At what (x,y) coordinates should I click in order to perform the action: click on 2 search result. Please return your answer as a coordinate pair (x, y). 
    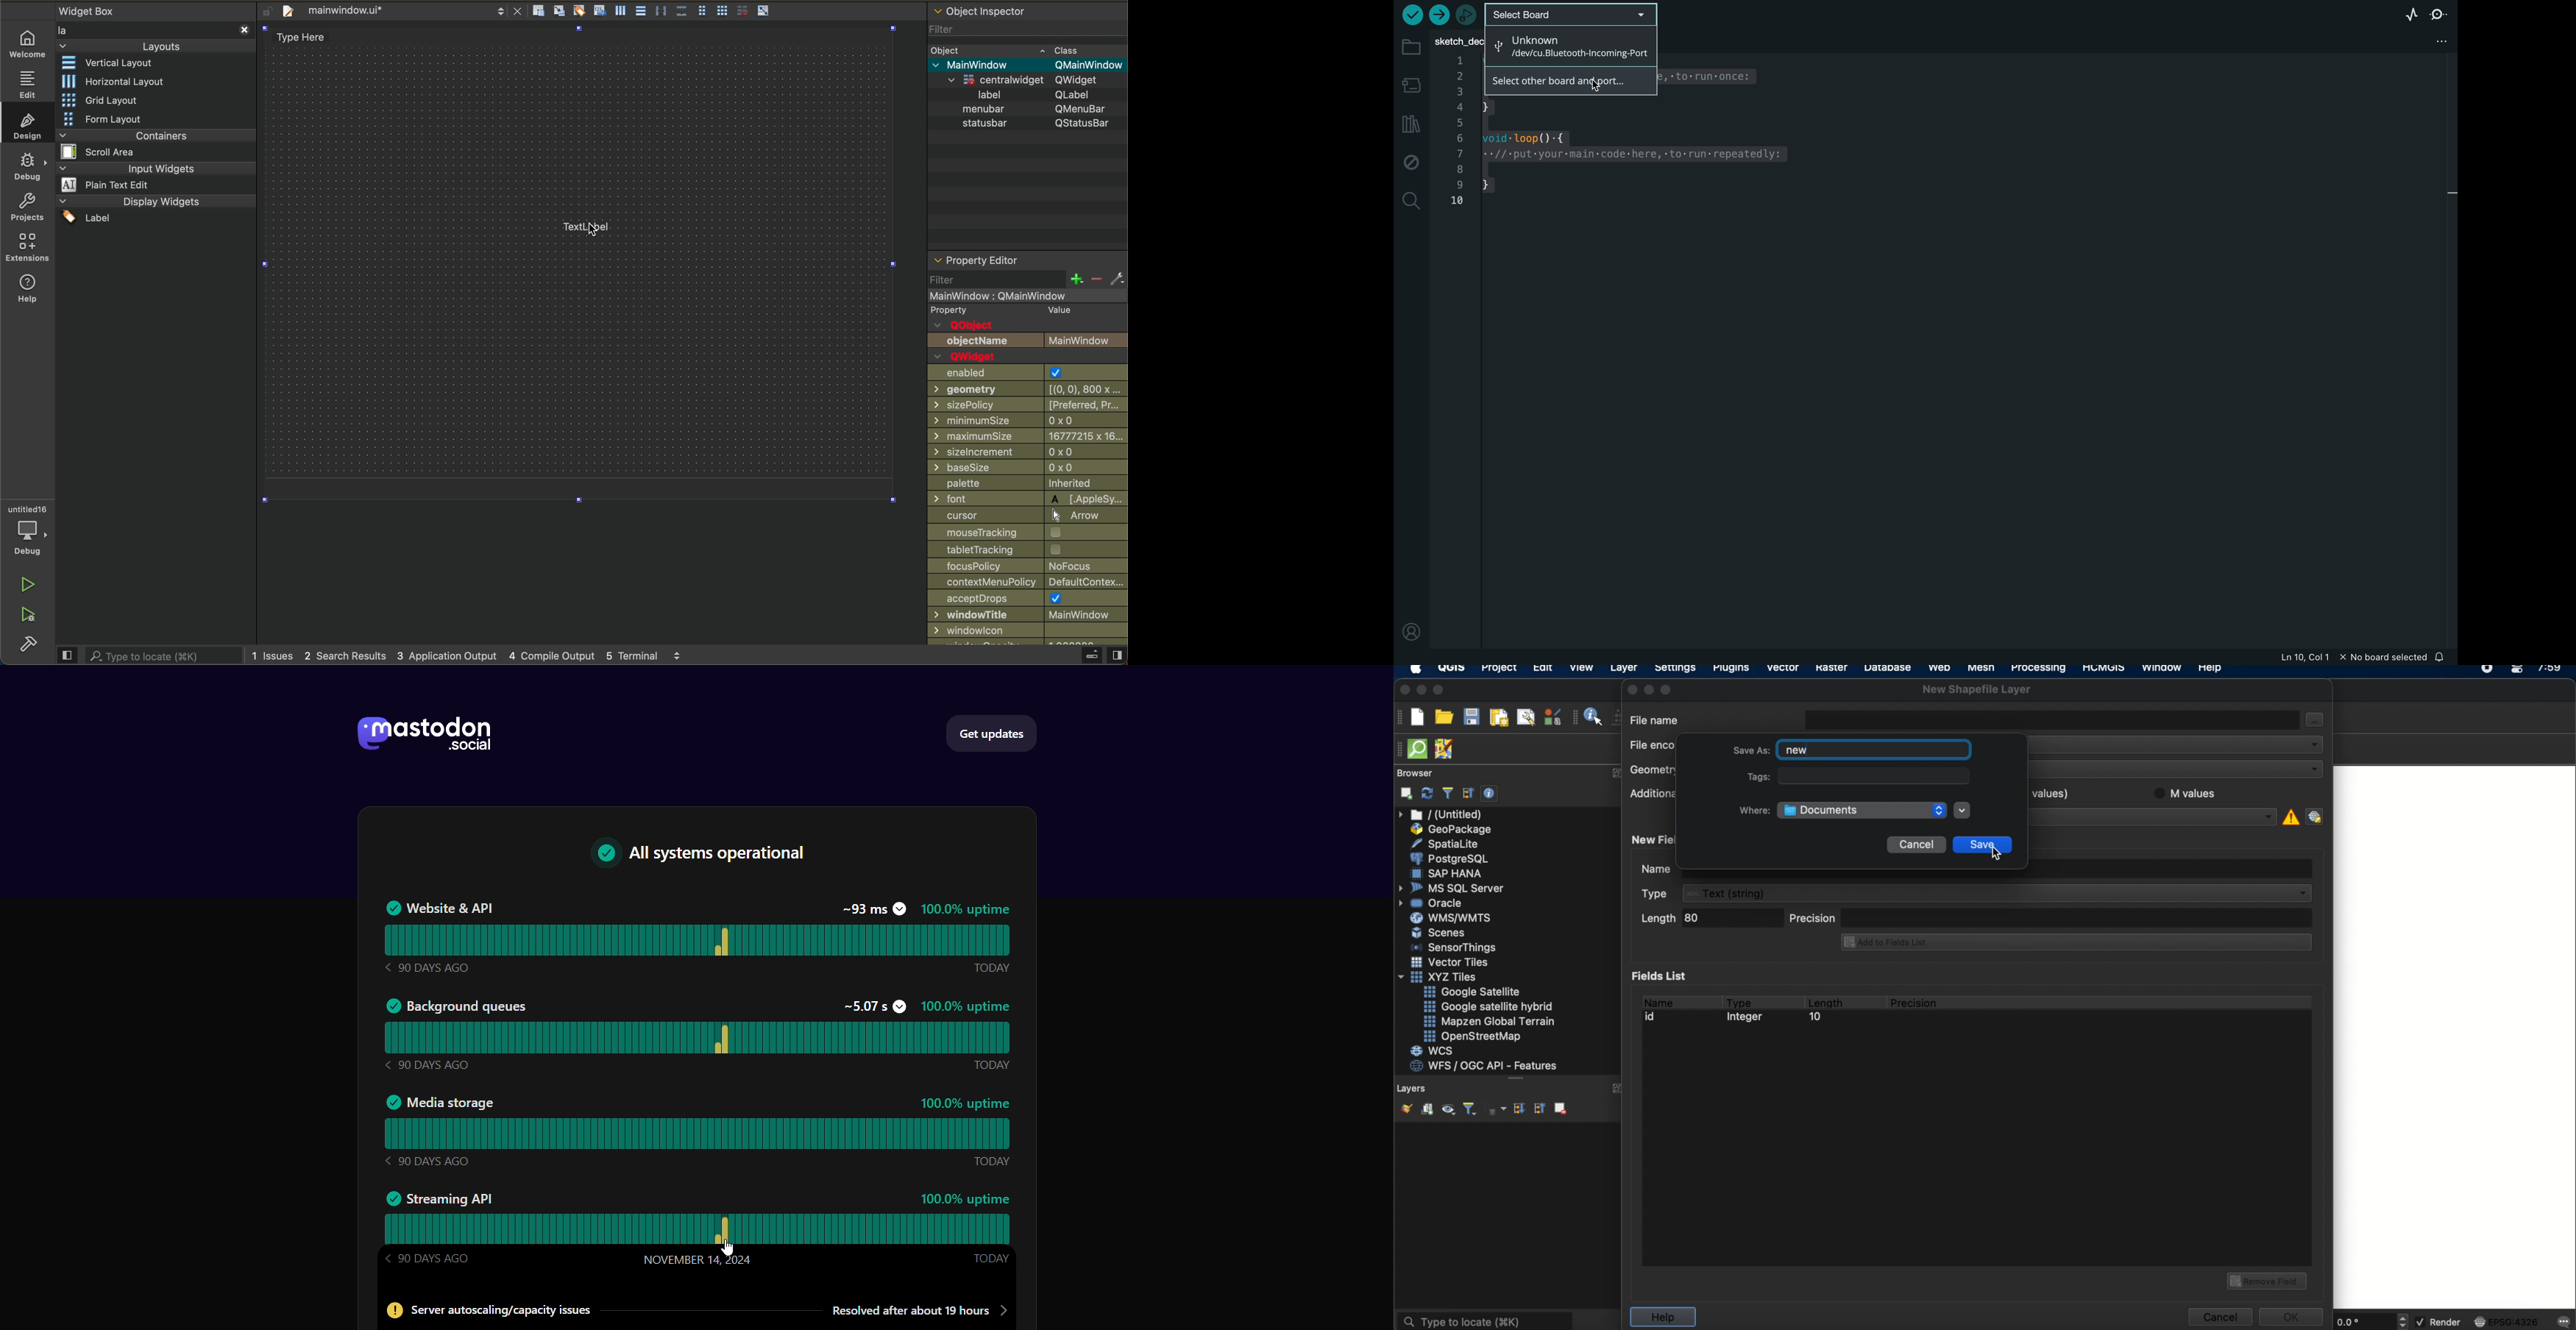
    Looking at the image, I should click on (349, 656).